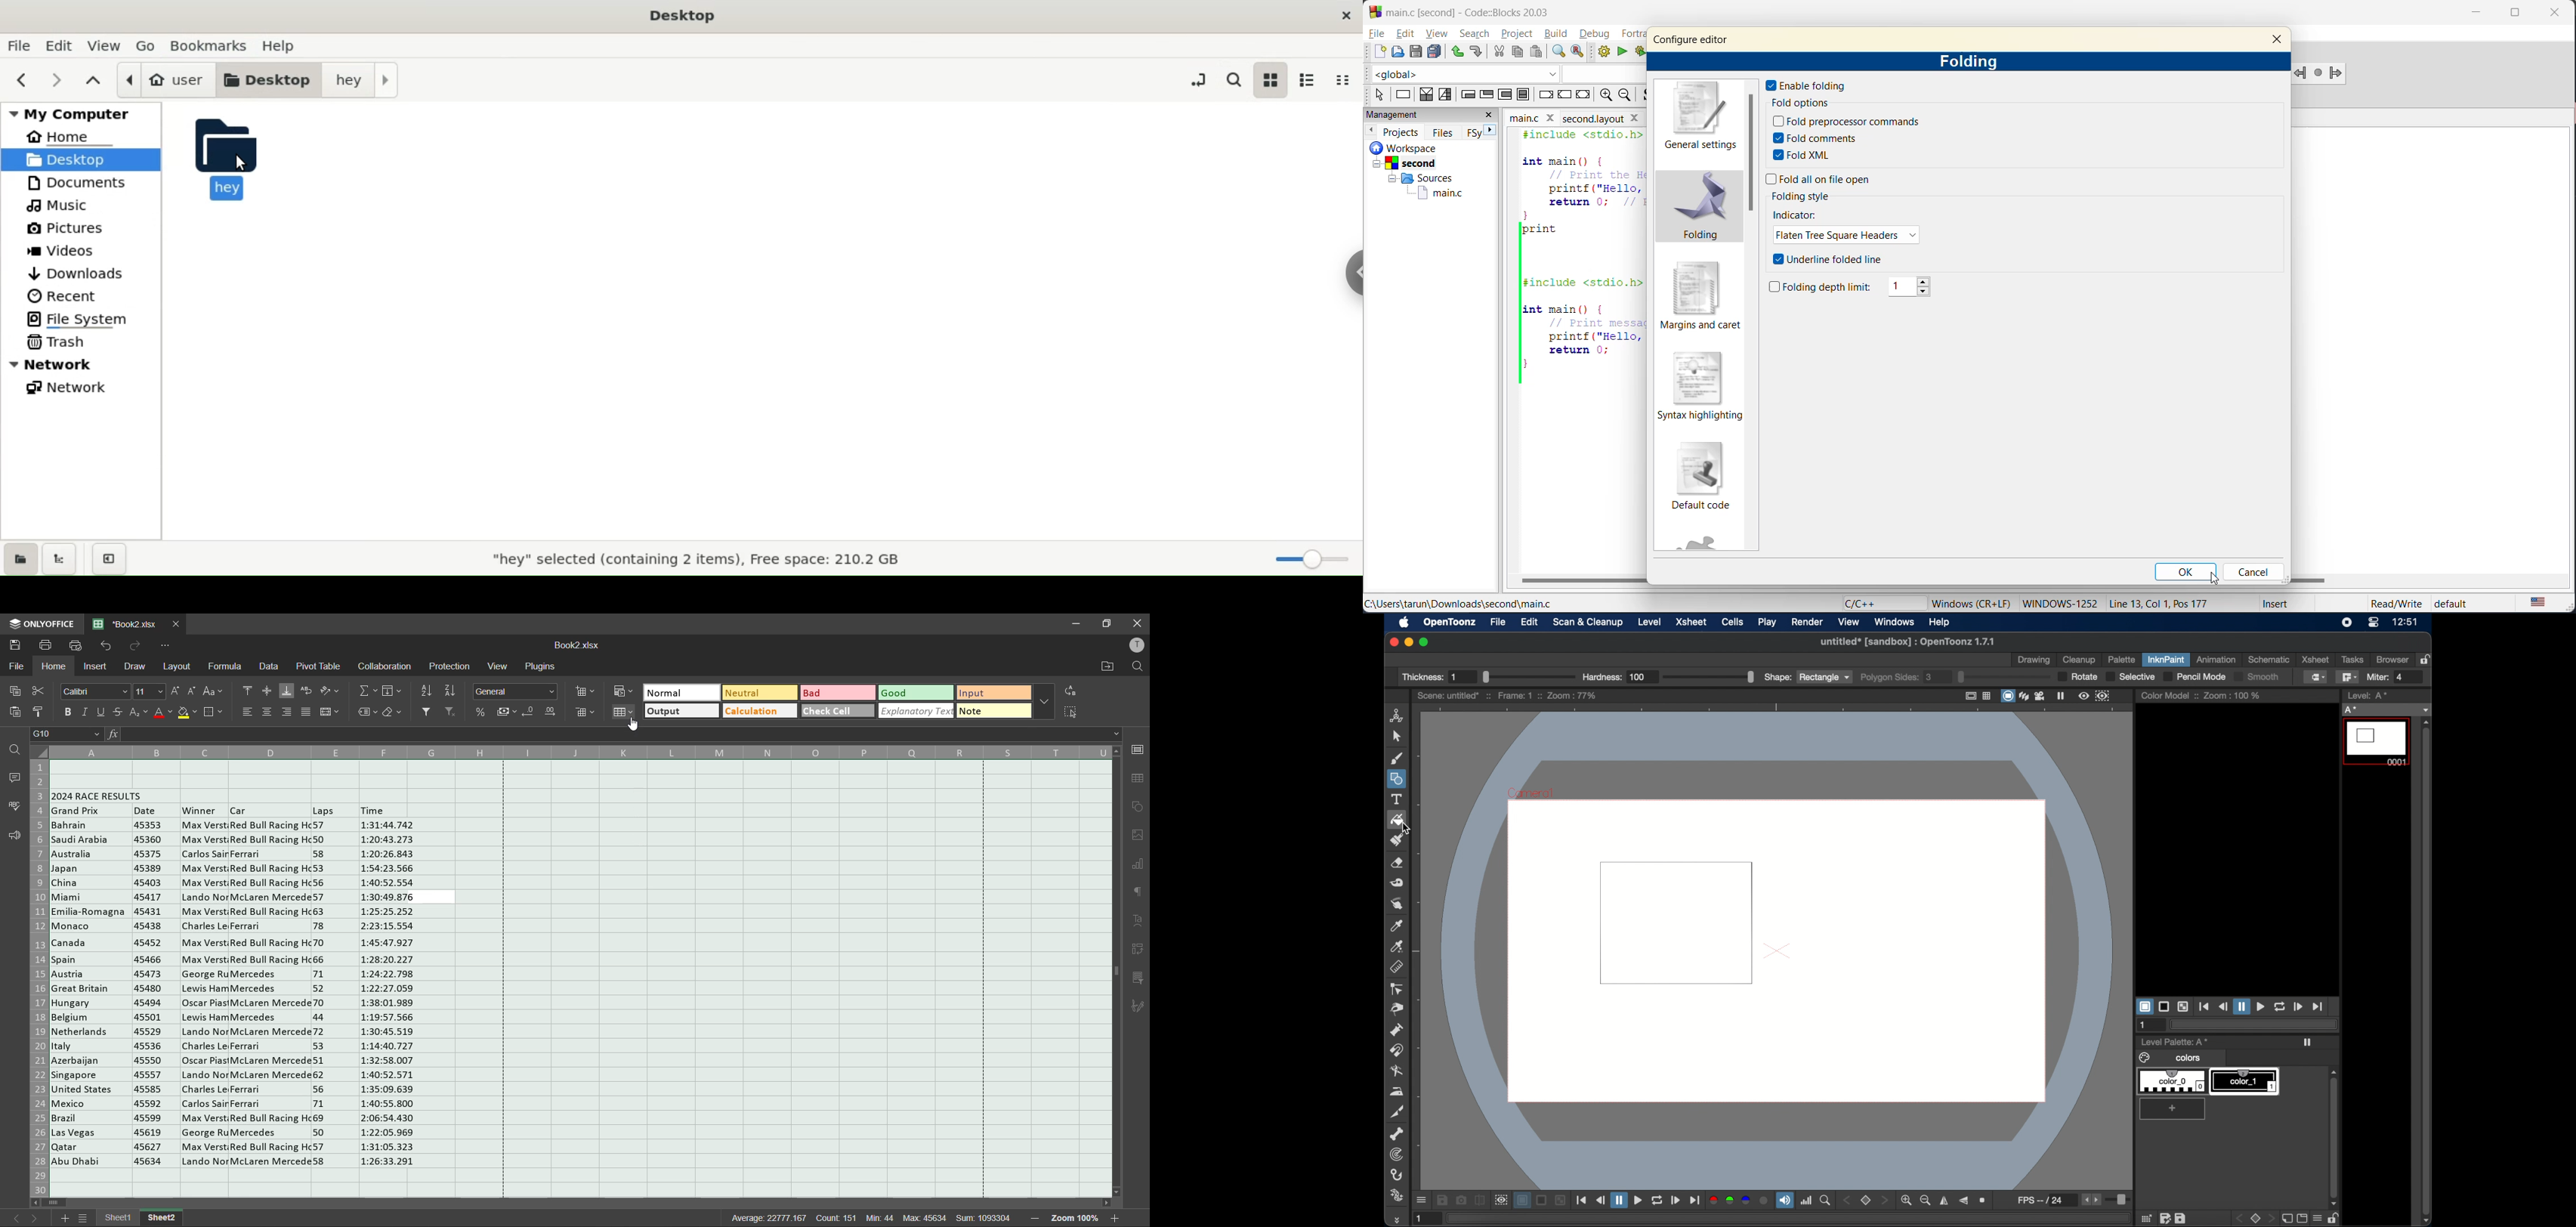  I want to click on summation, so click(367, 691).